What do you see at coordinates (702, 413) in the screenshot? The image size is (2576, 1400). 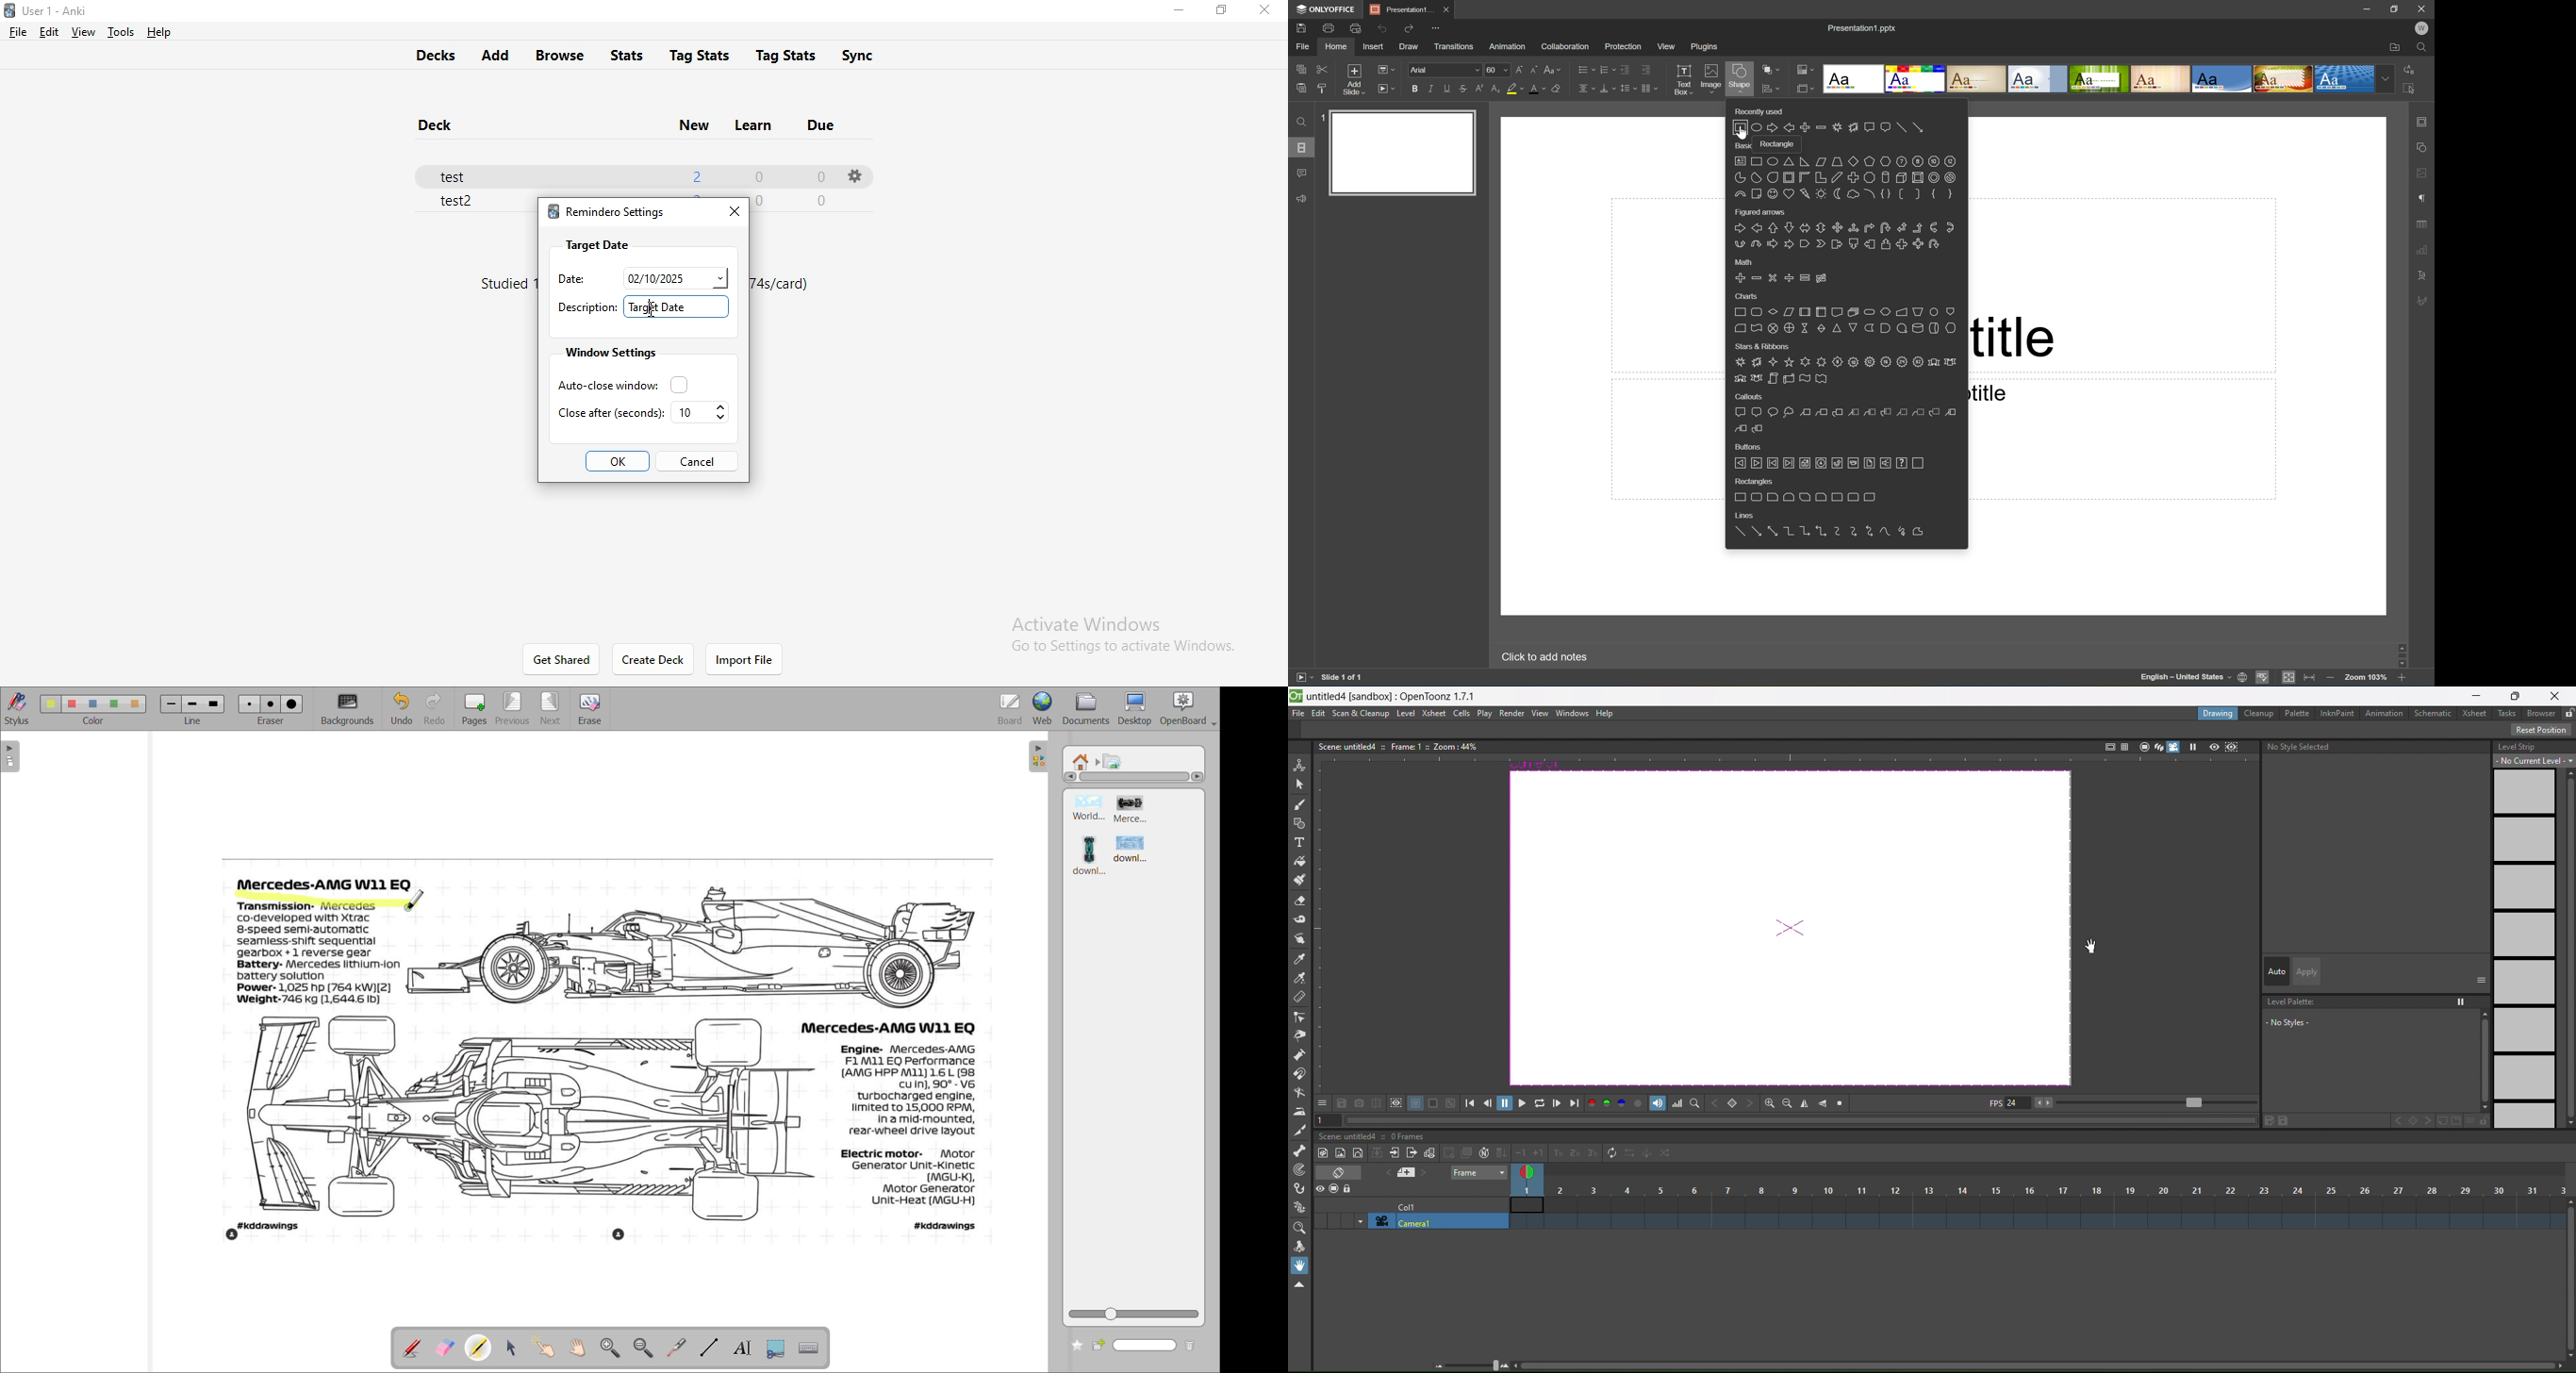 I see `10` at bounding box center [702, 413].